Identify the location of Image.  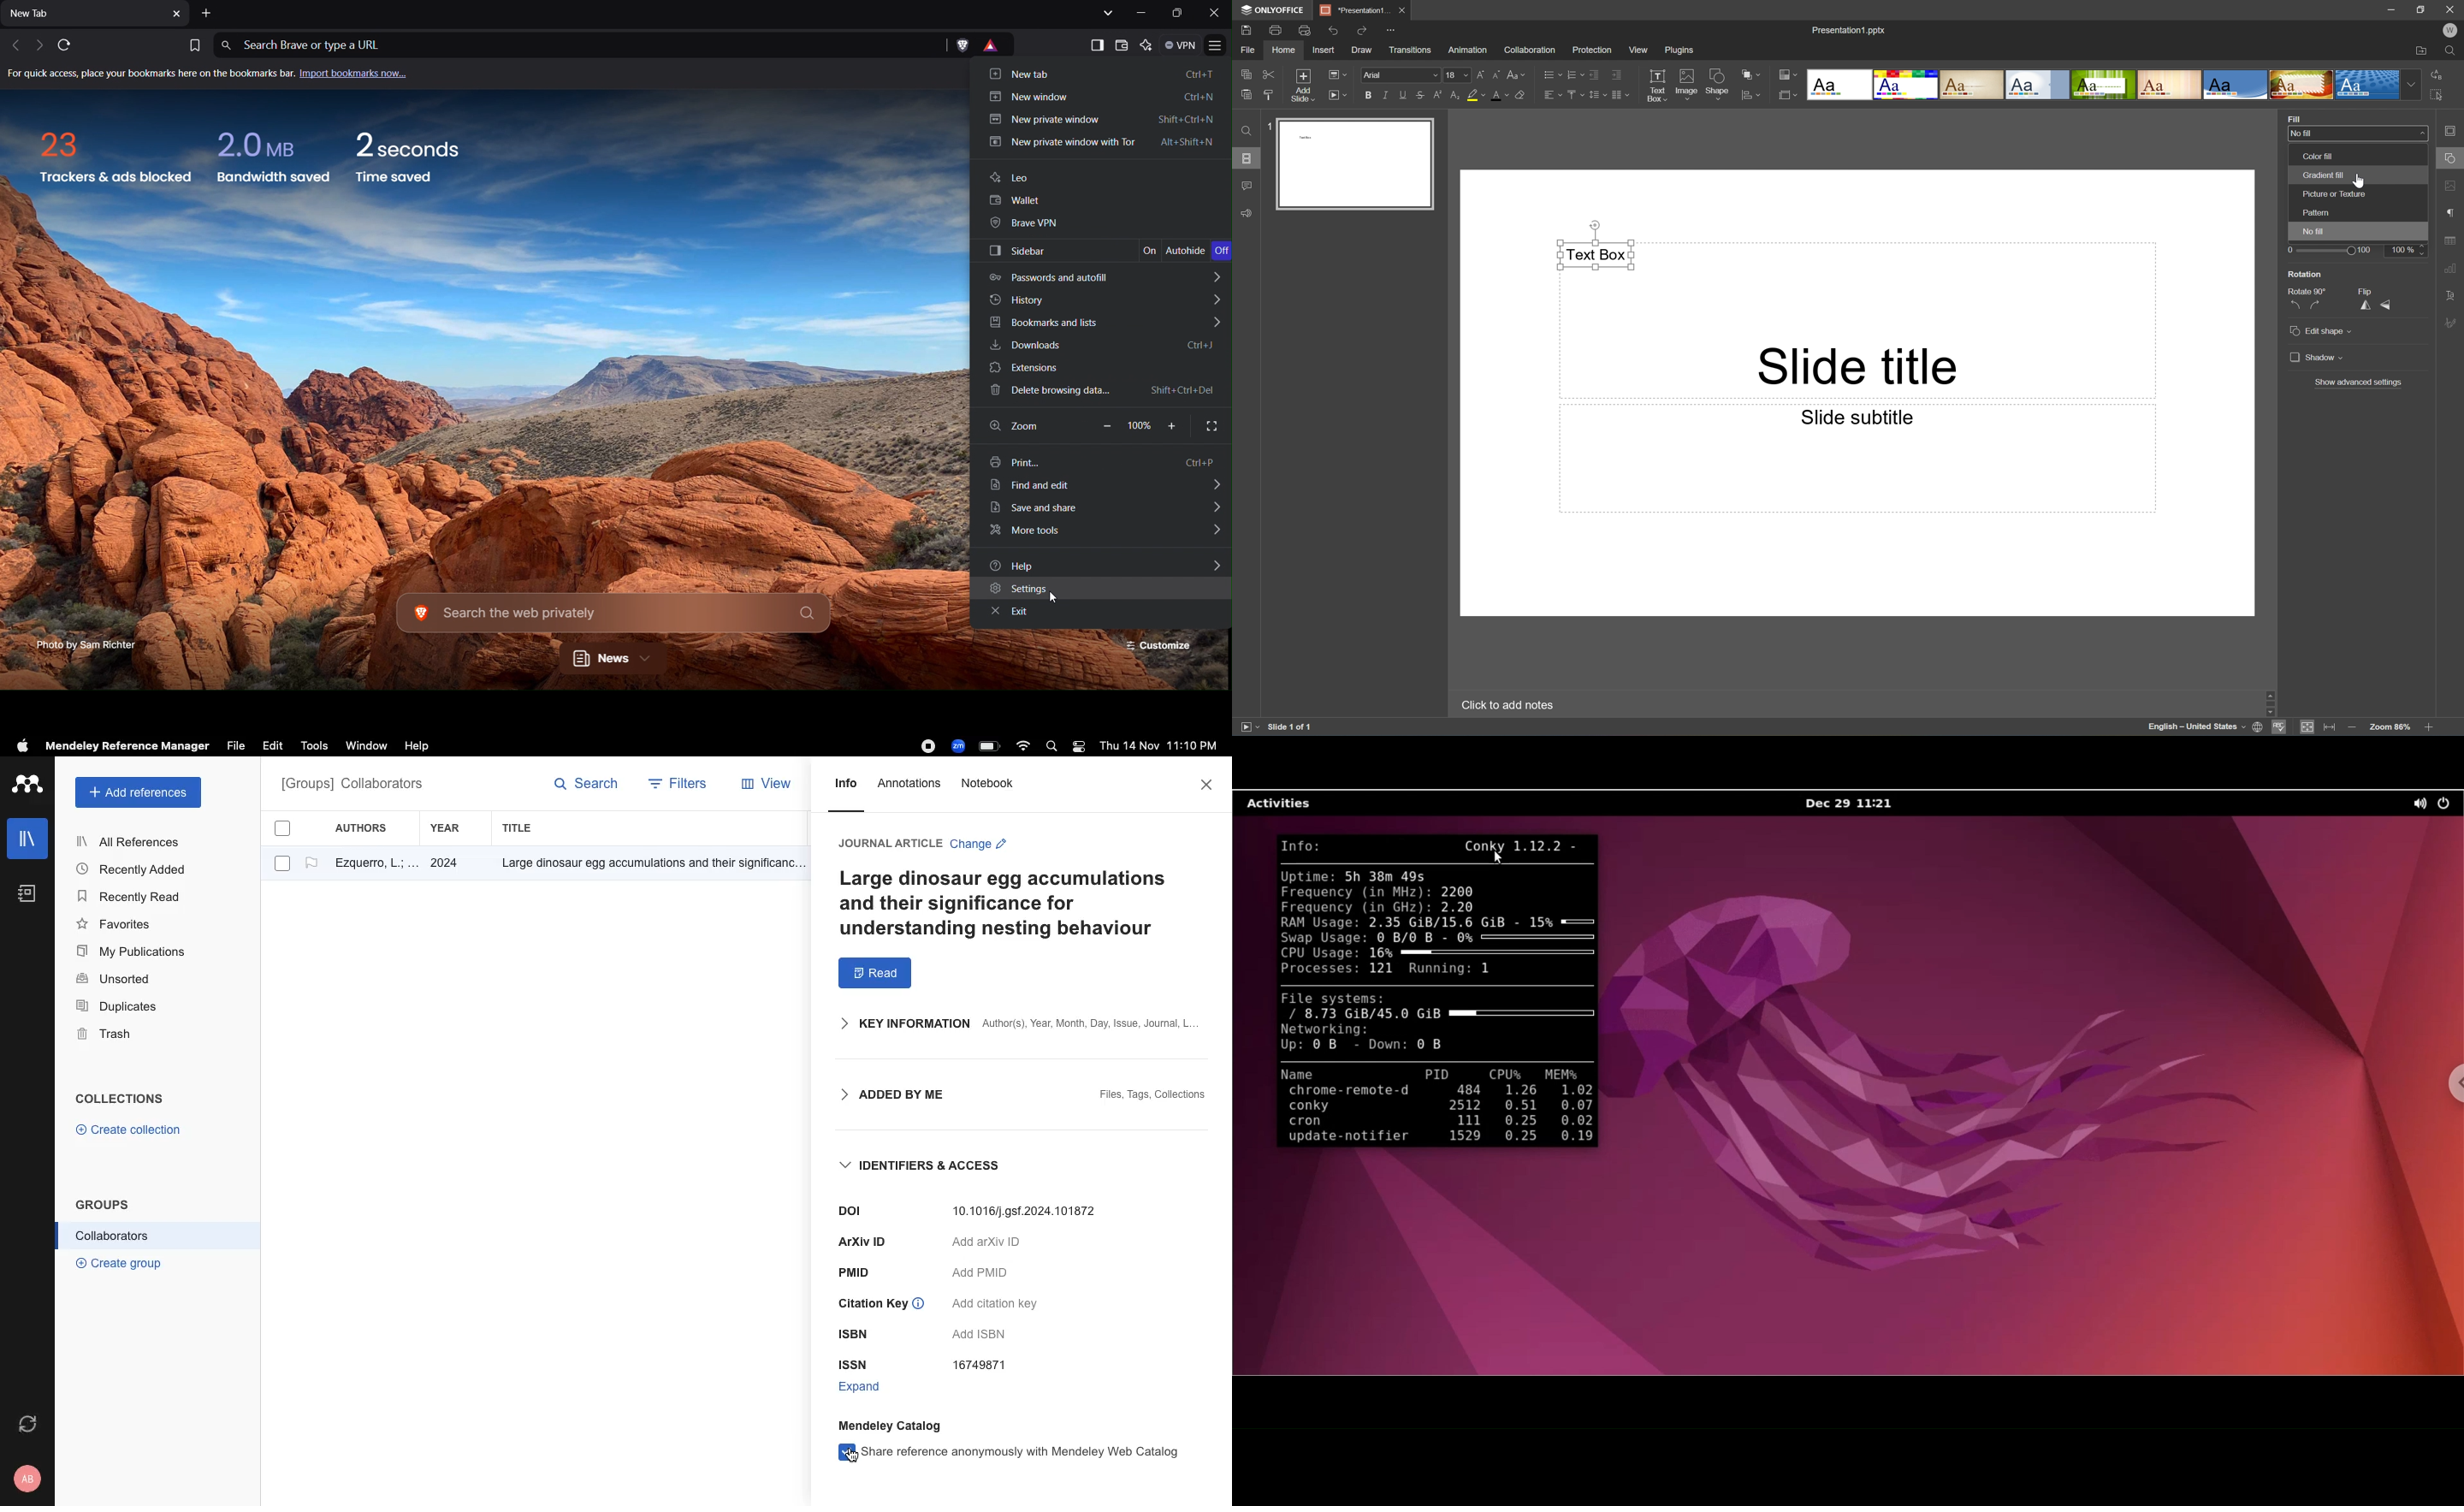
(1686, 84).